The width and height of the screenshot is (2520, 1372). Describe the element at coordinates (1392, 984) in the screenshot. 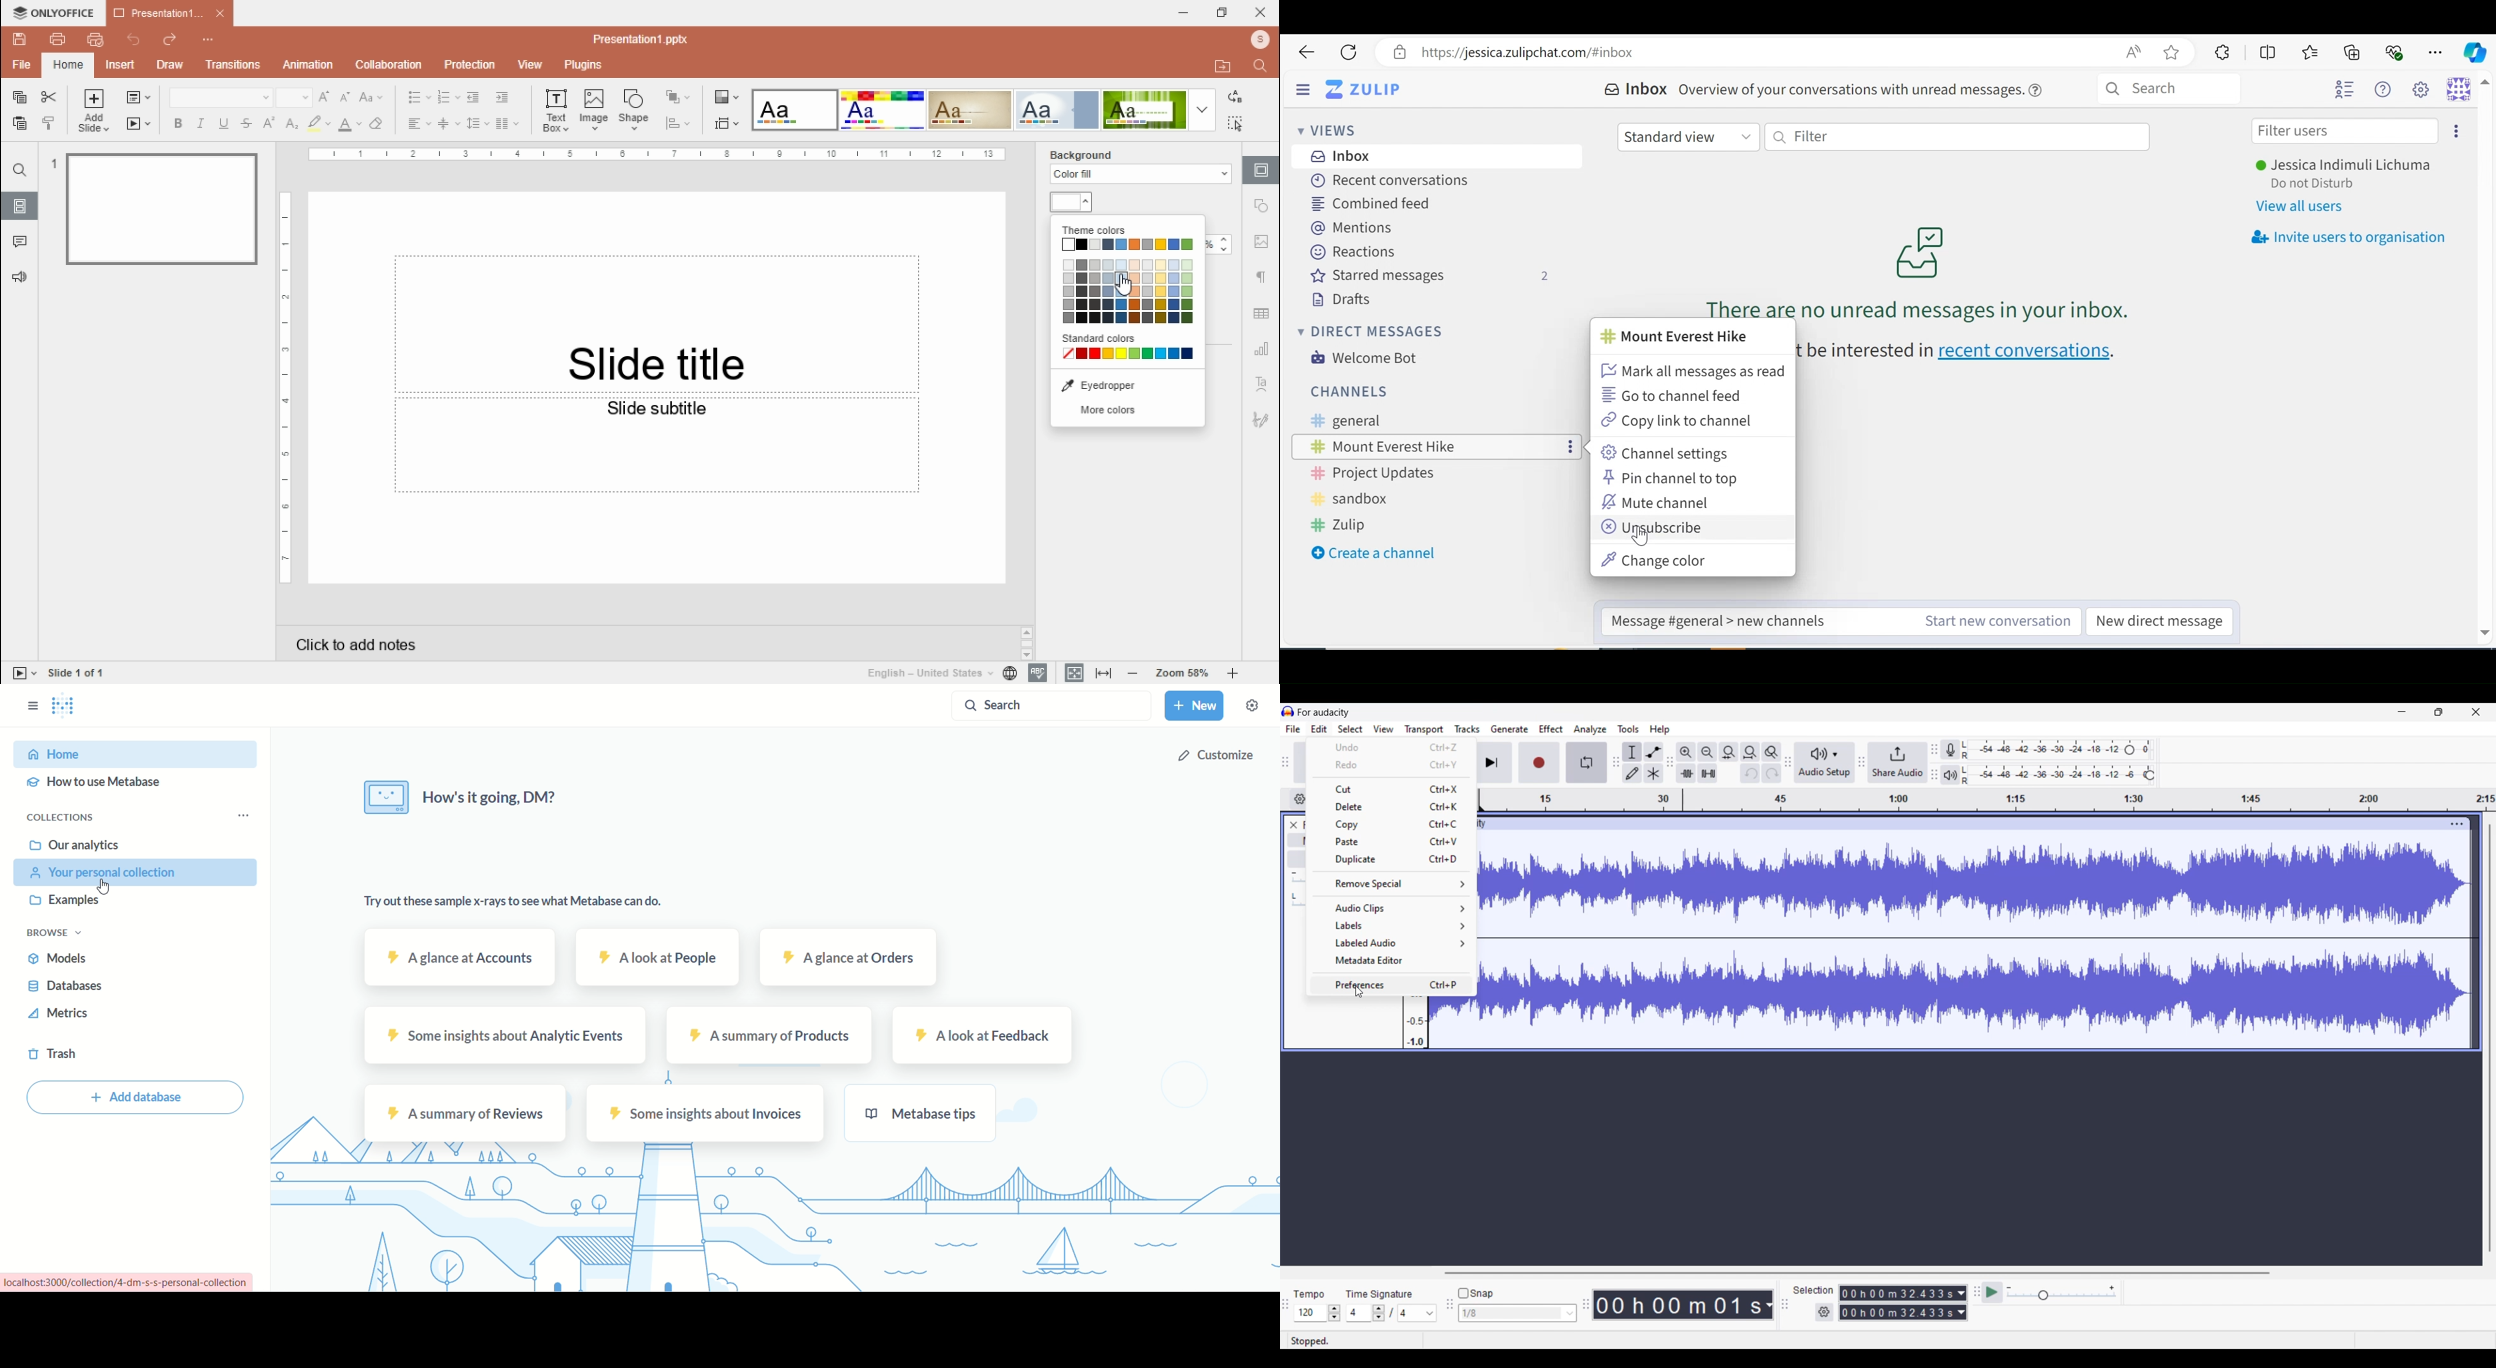

I see `Preferences` at that location.